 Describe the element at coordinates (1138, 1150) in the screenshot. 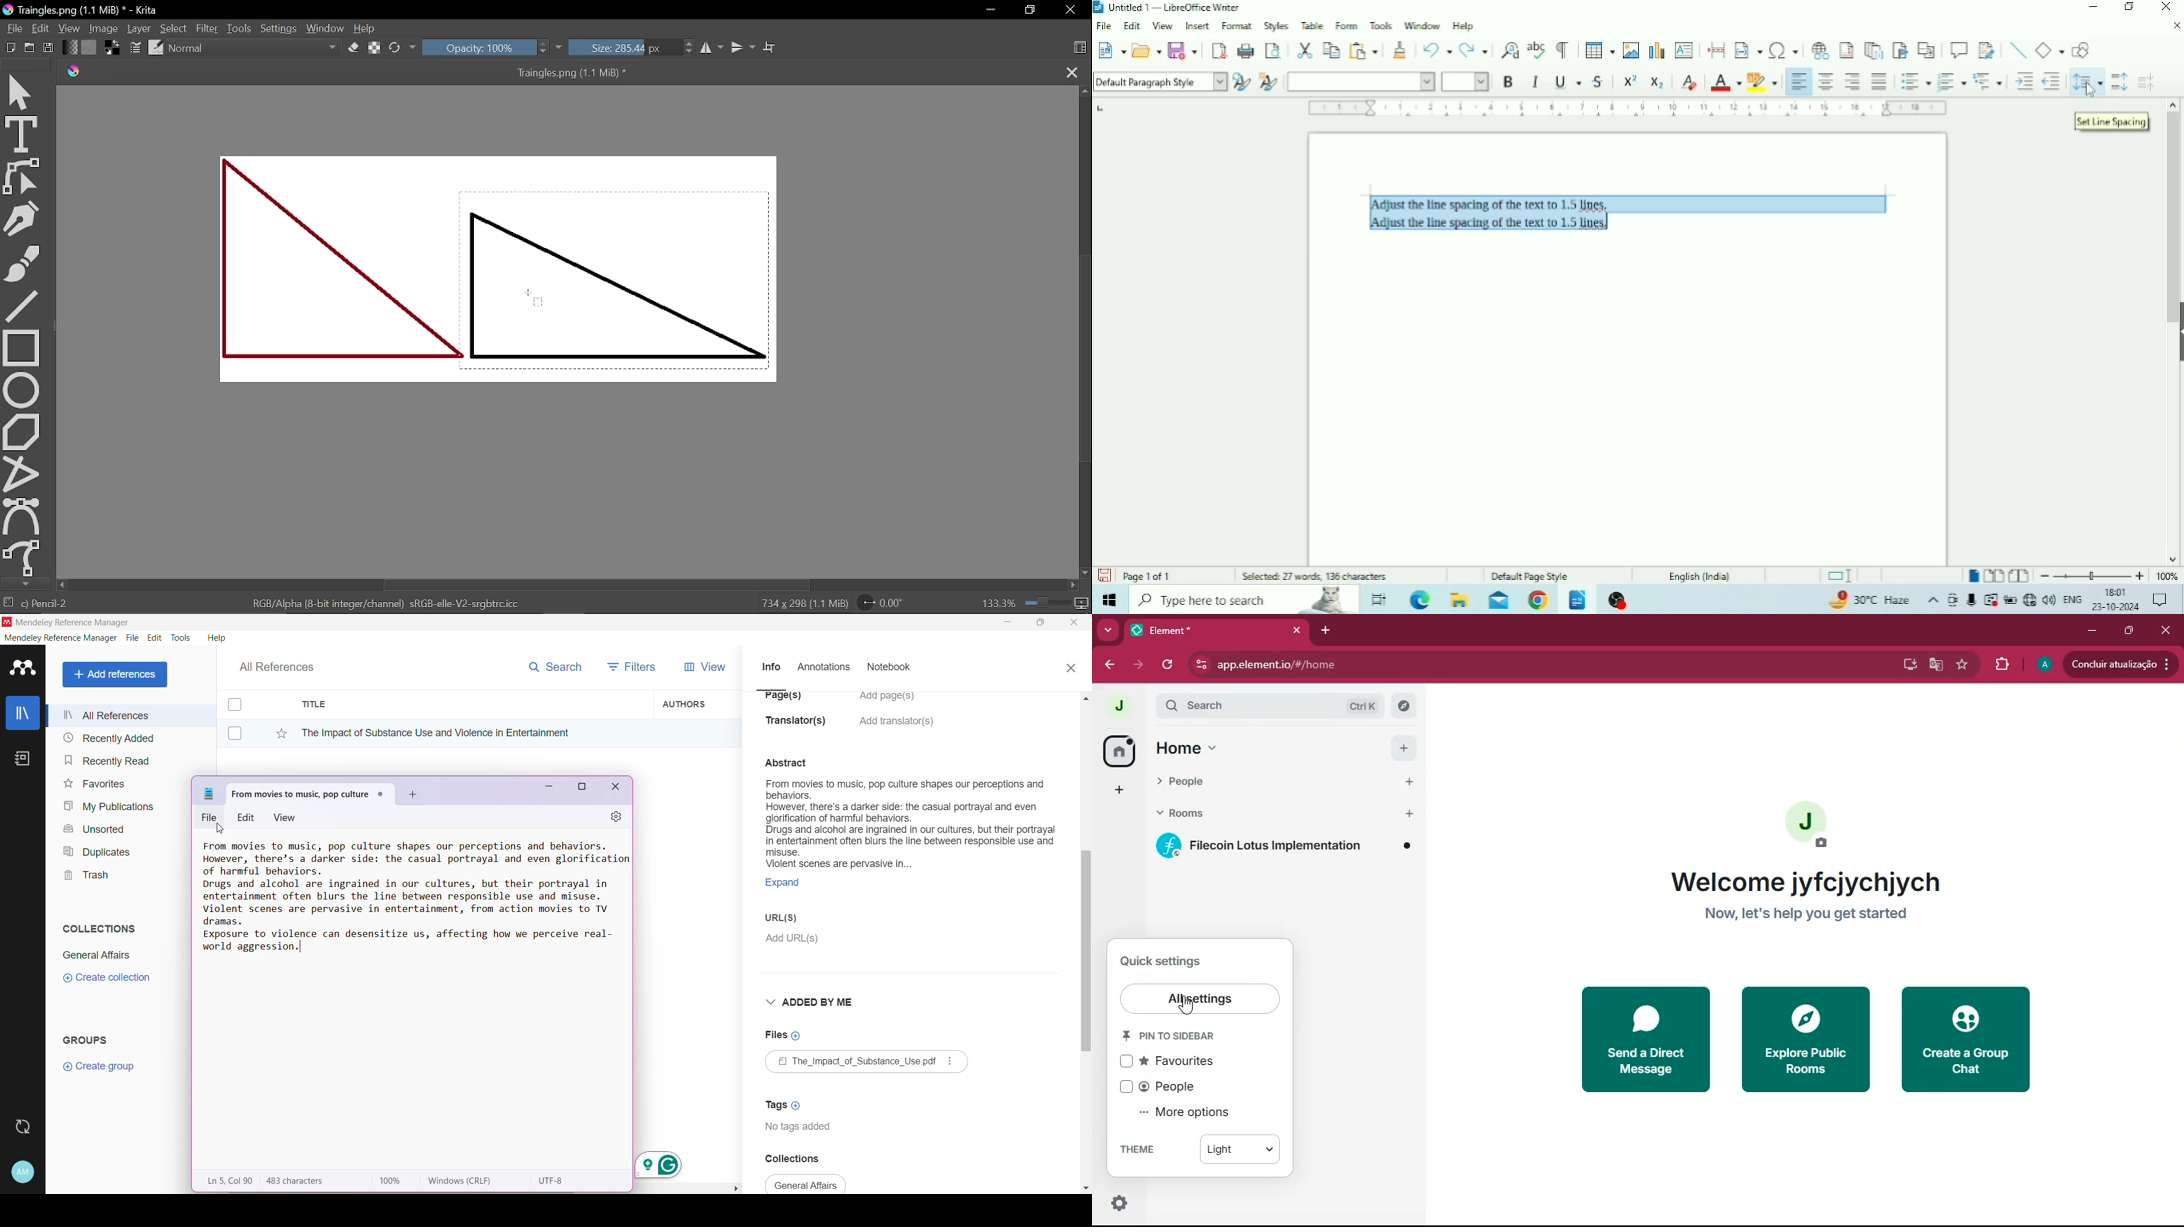

I see `theme` at that location.